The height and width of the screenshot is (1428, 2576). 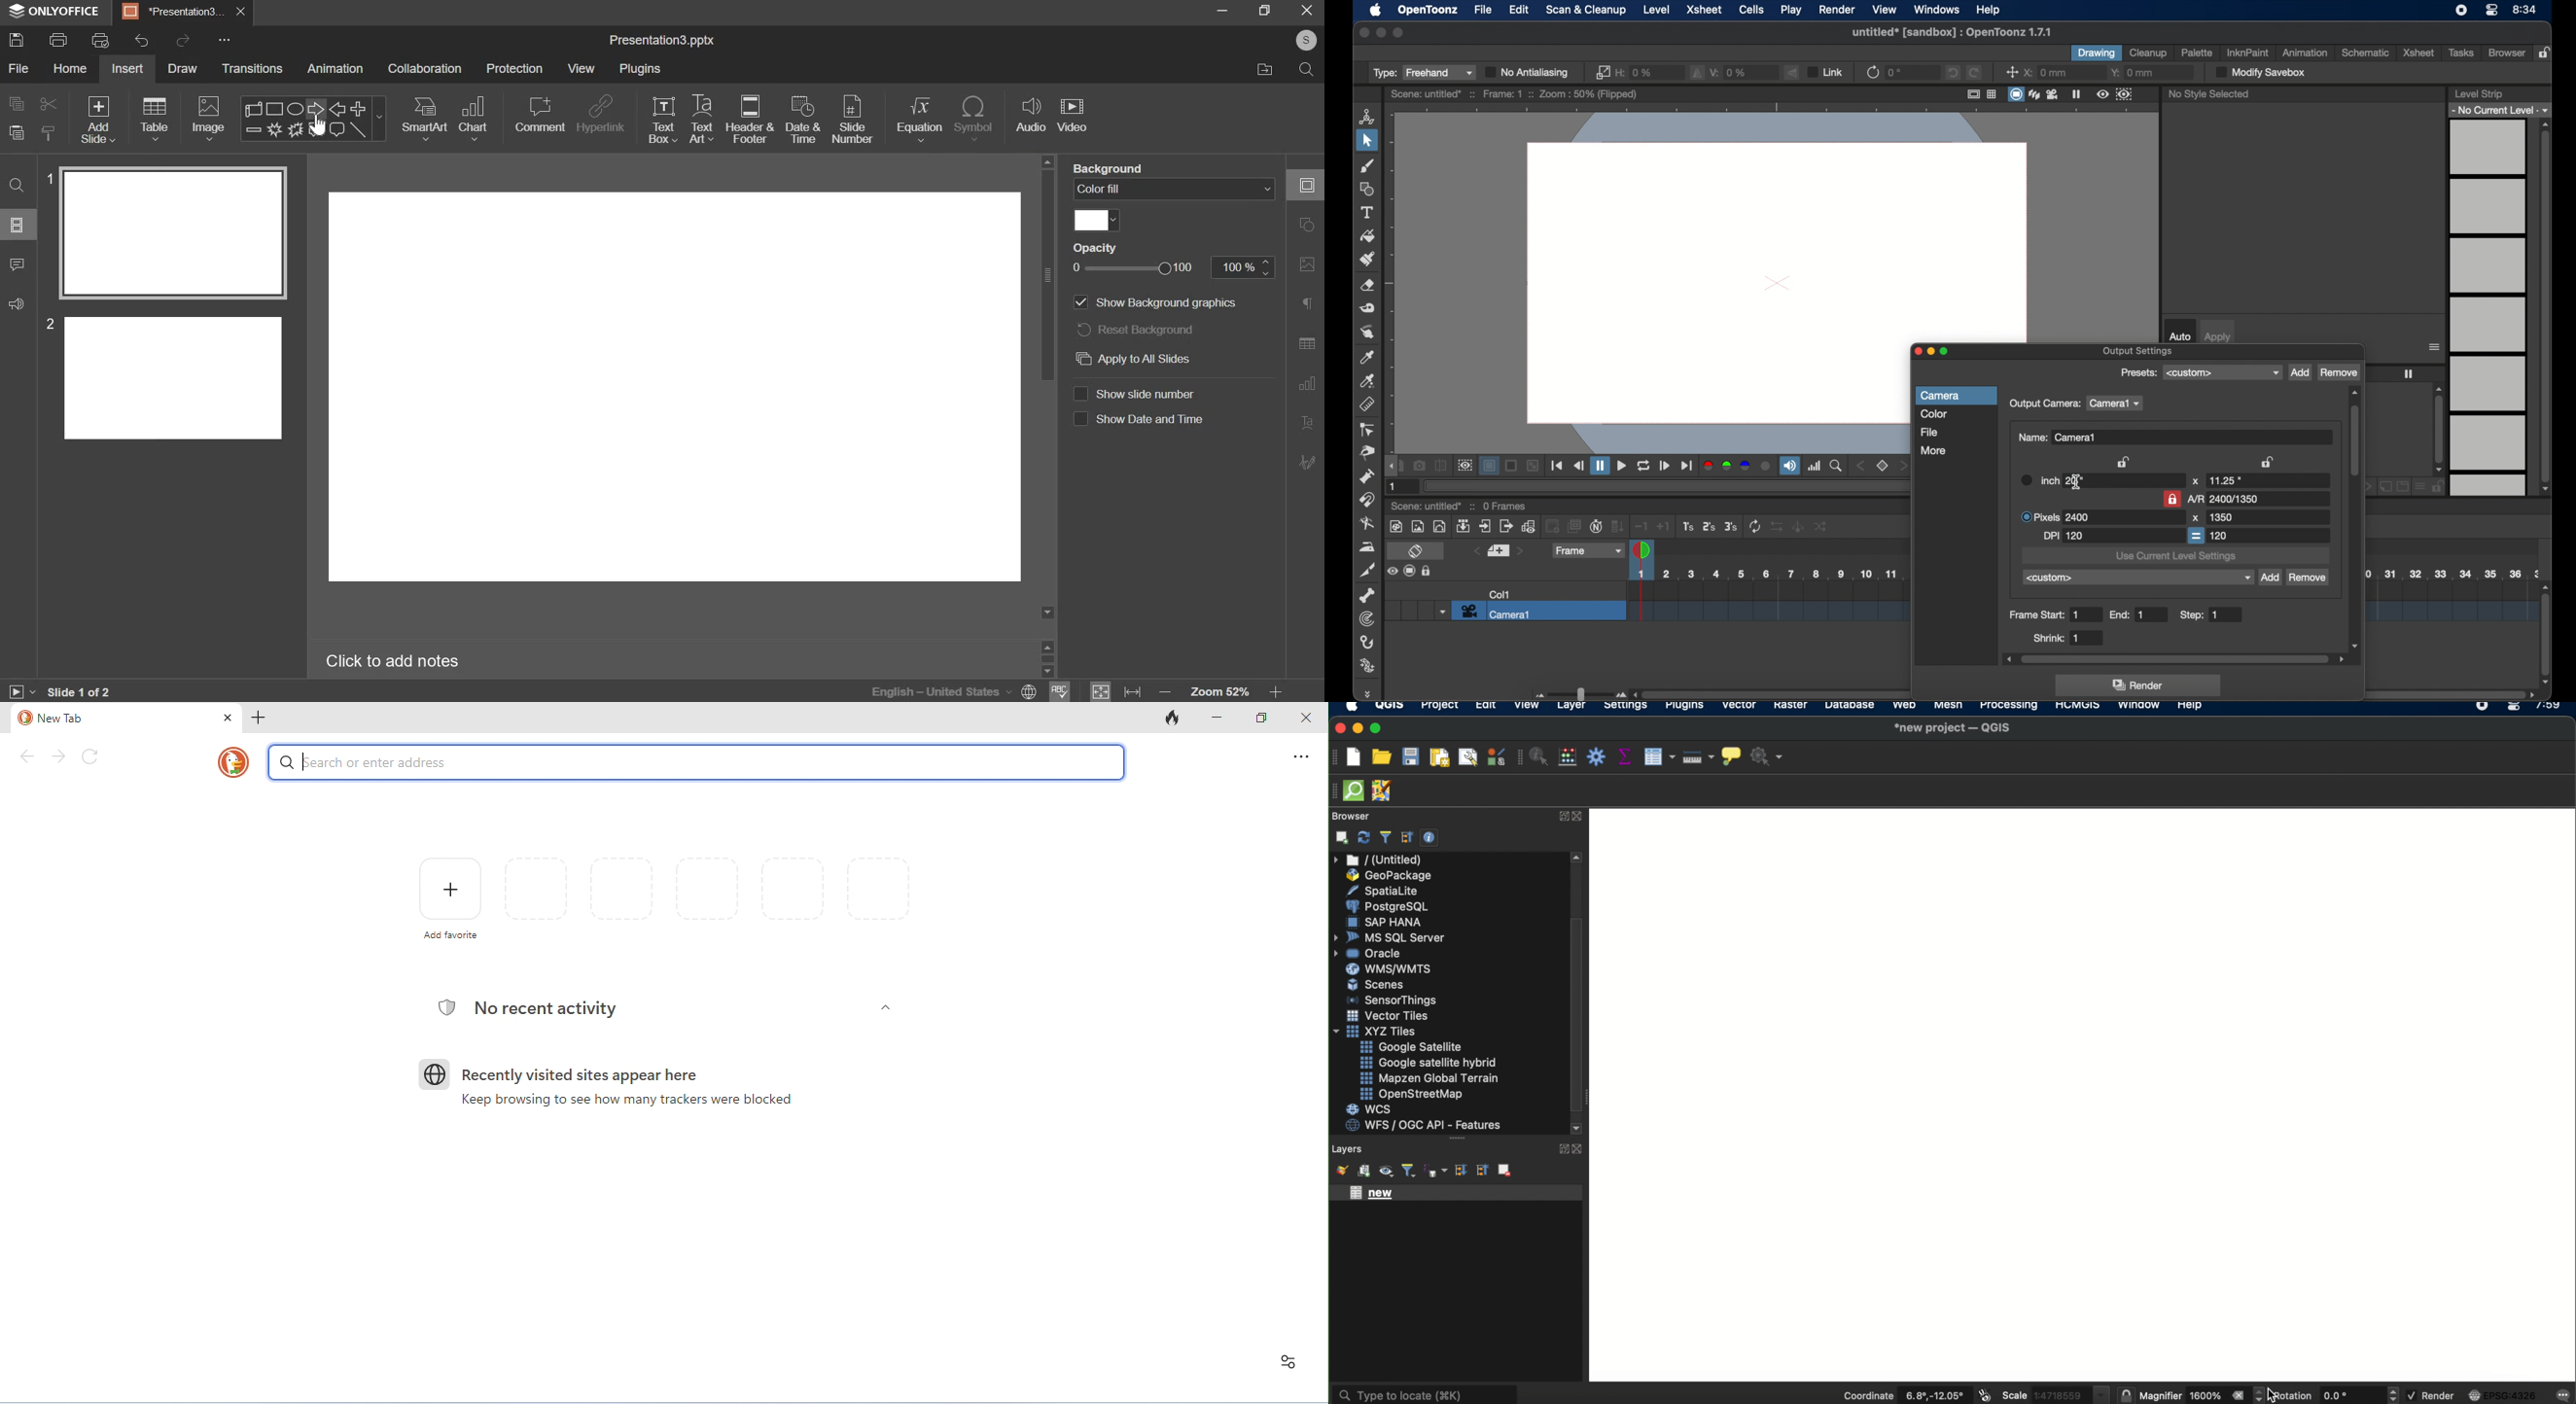 I want to click on scenes, so click(x=1376, y=984).